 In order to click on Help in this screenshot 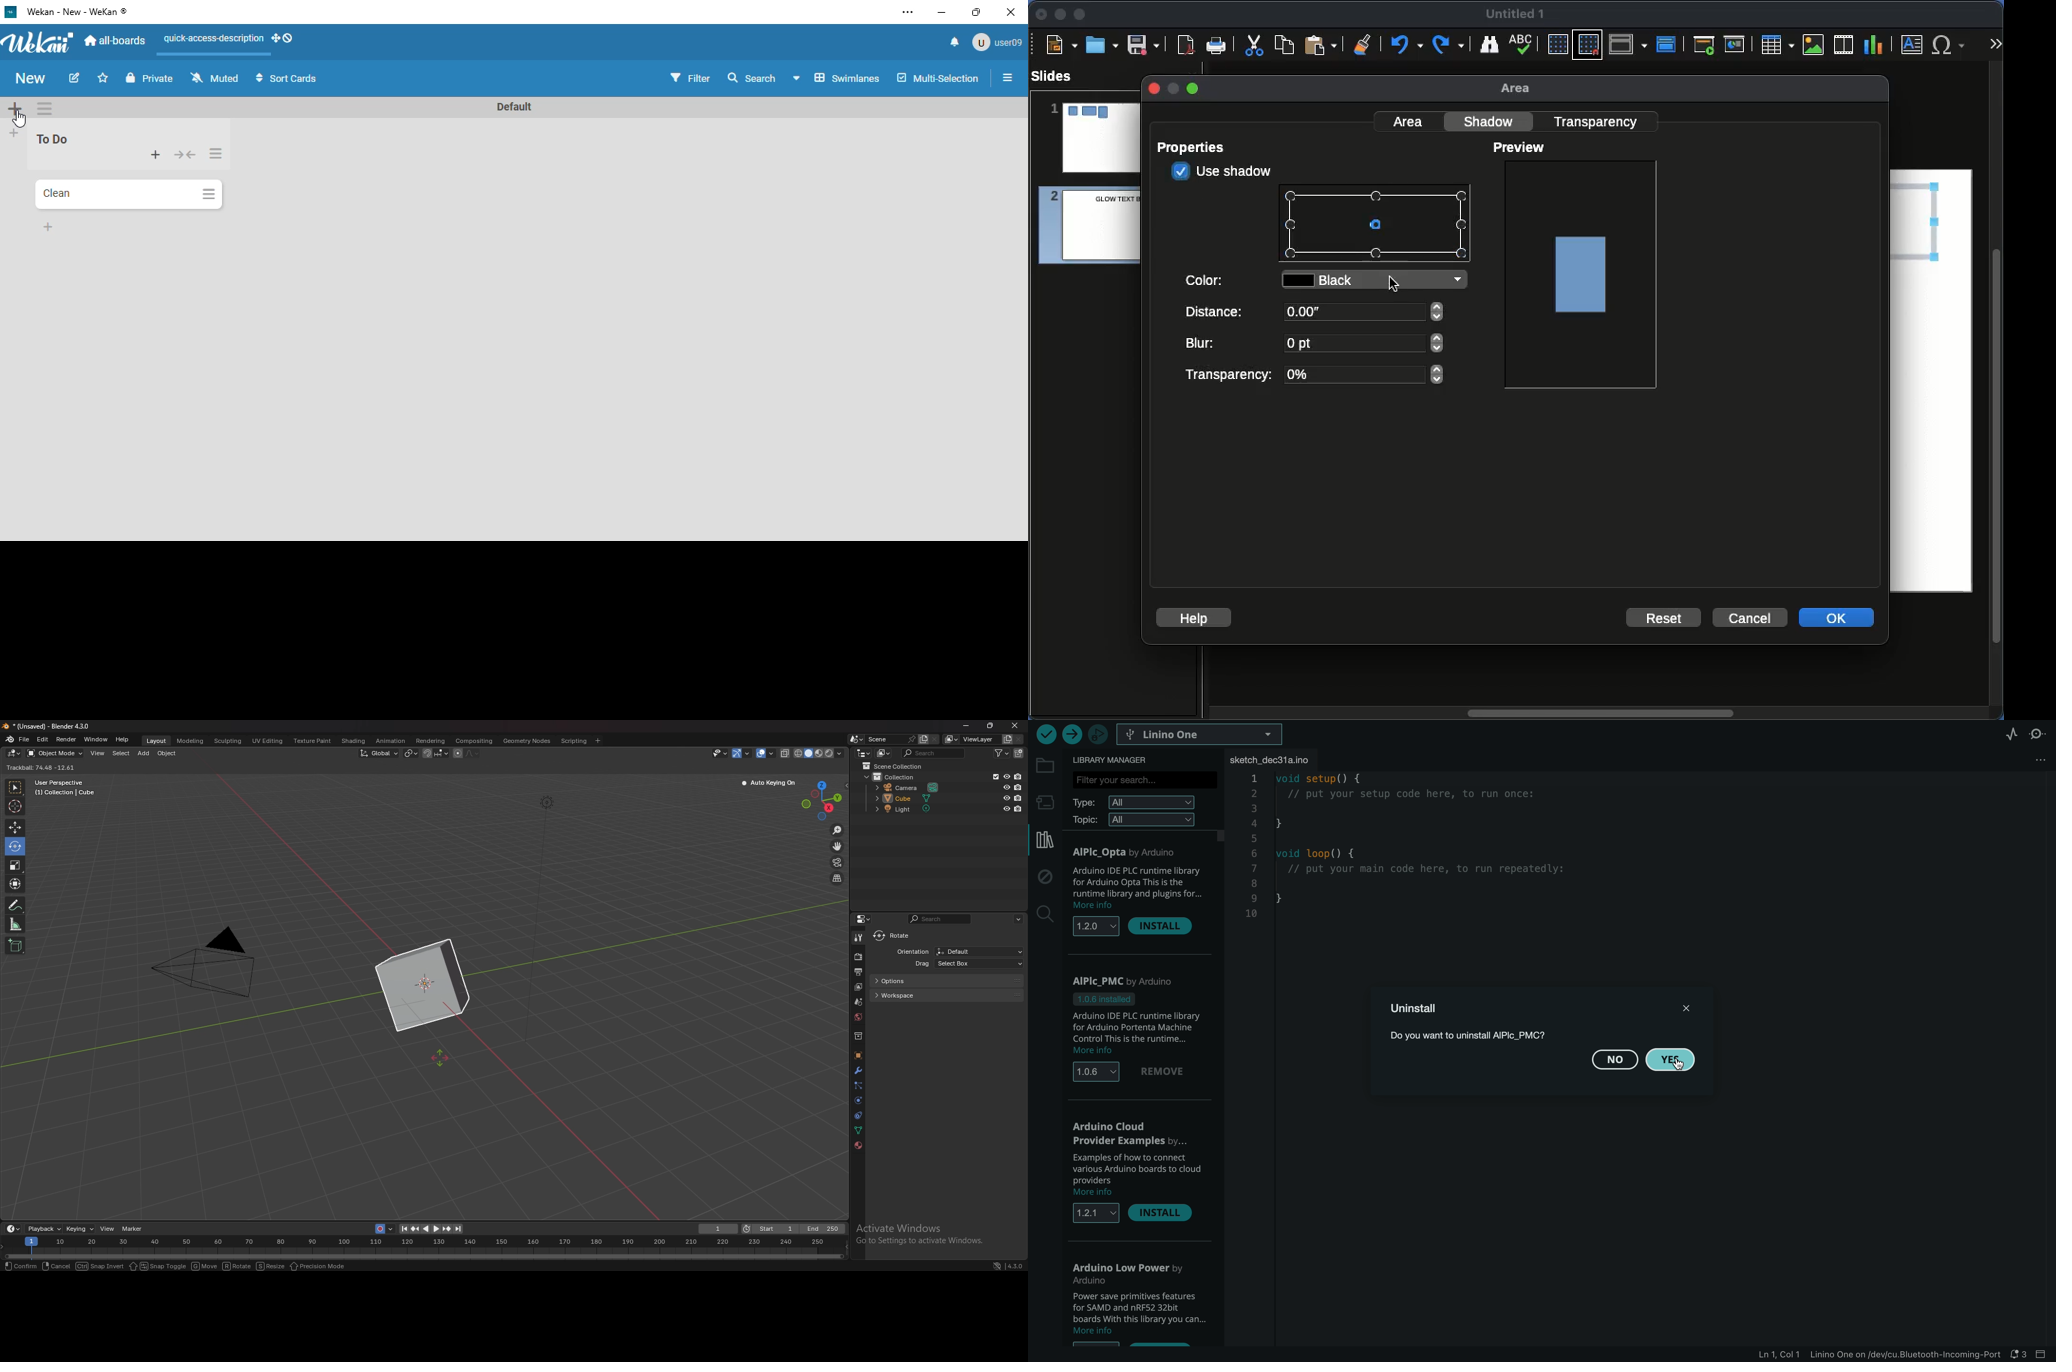, I will do `click(1194, 616)`.